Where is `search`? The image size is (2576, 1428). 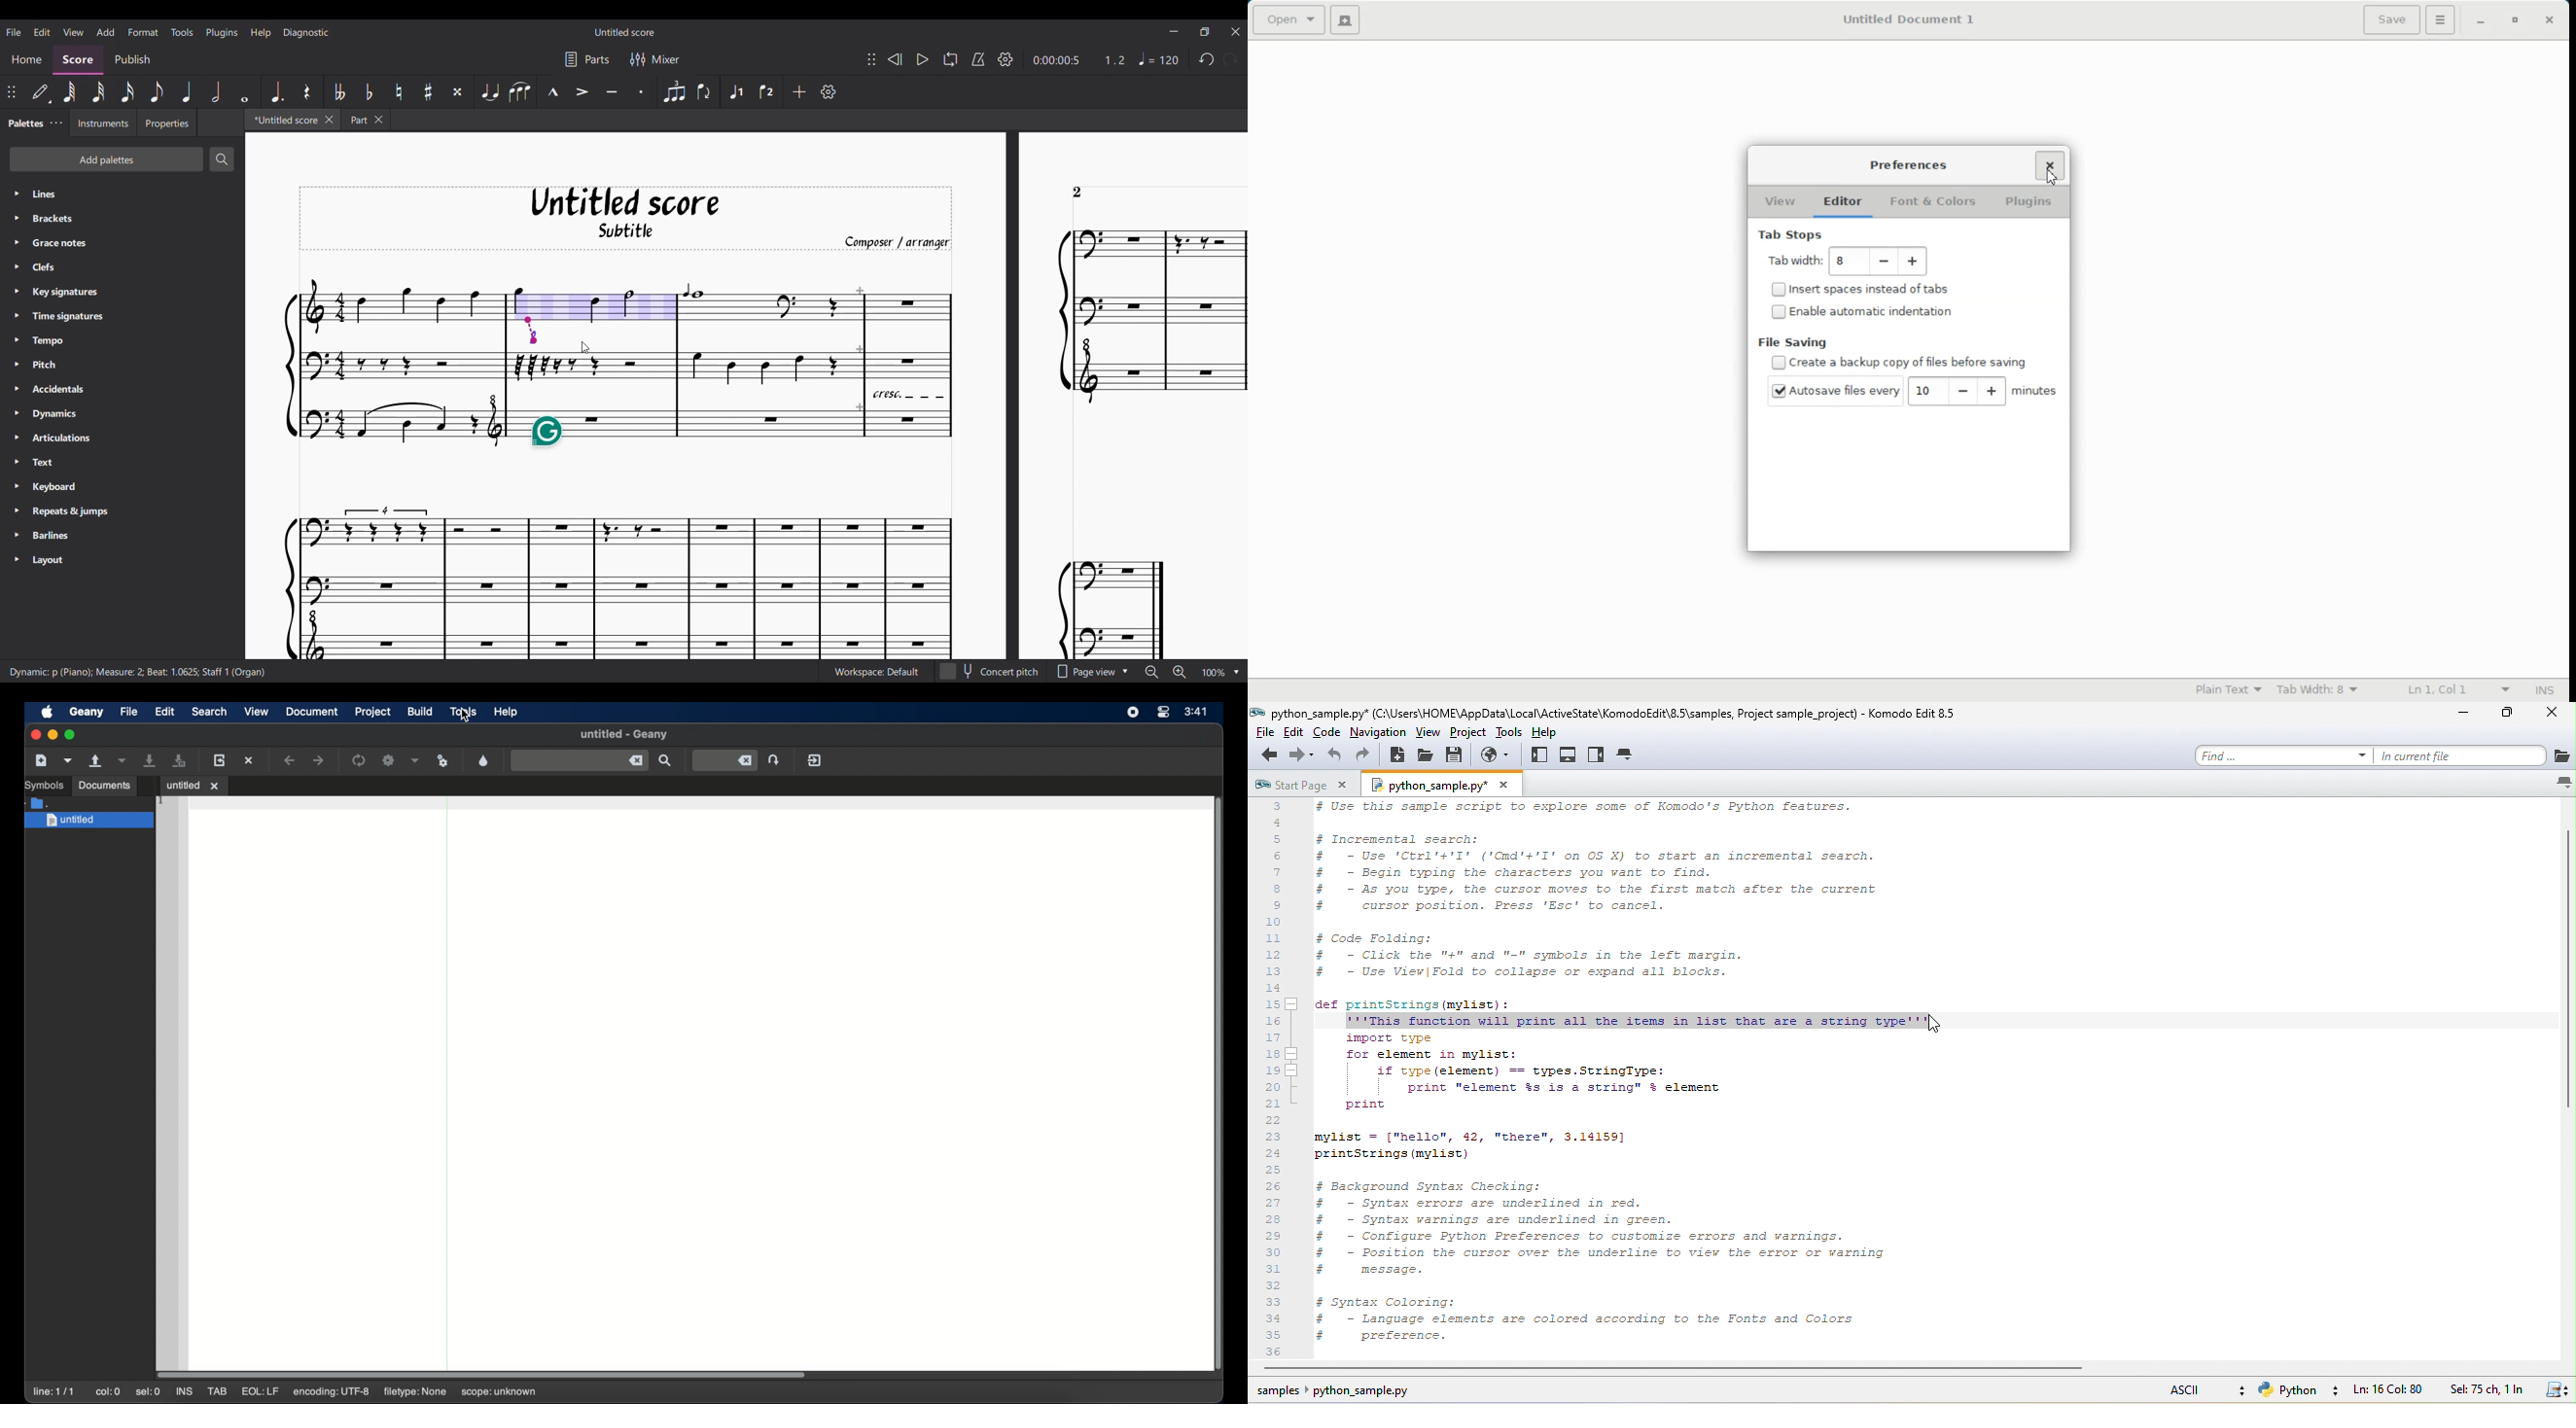
search is located at coordinates (209, 712).